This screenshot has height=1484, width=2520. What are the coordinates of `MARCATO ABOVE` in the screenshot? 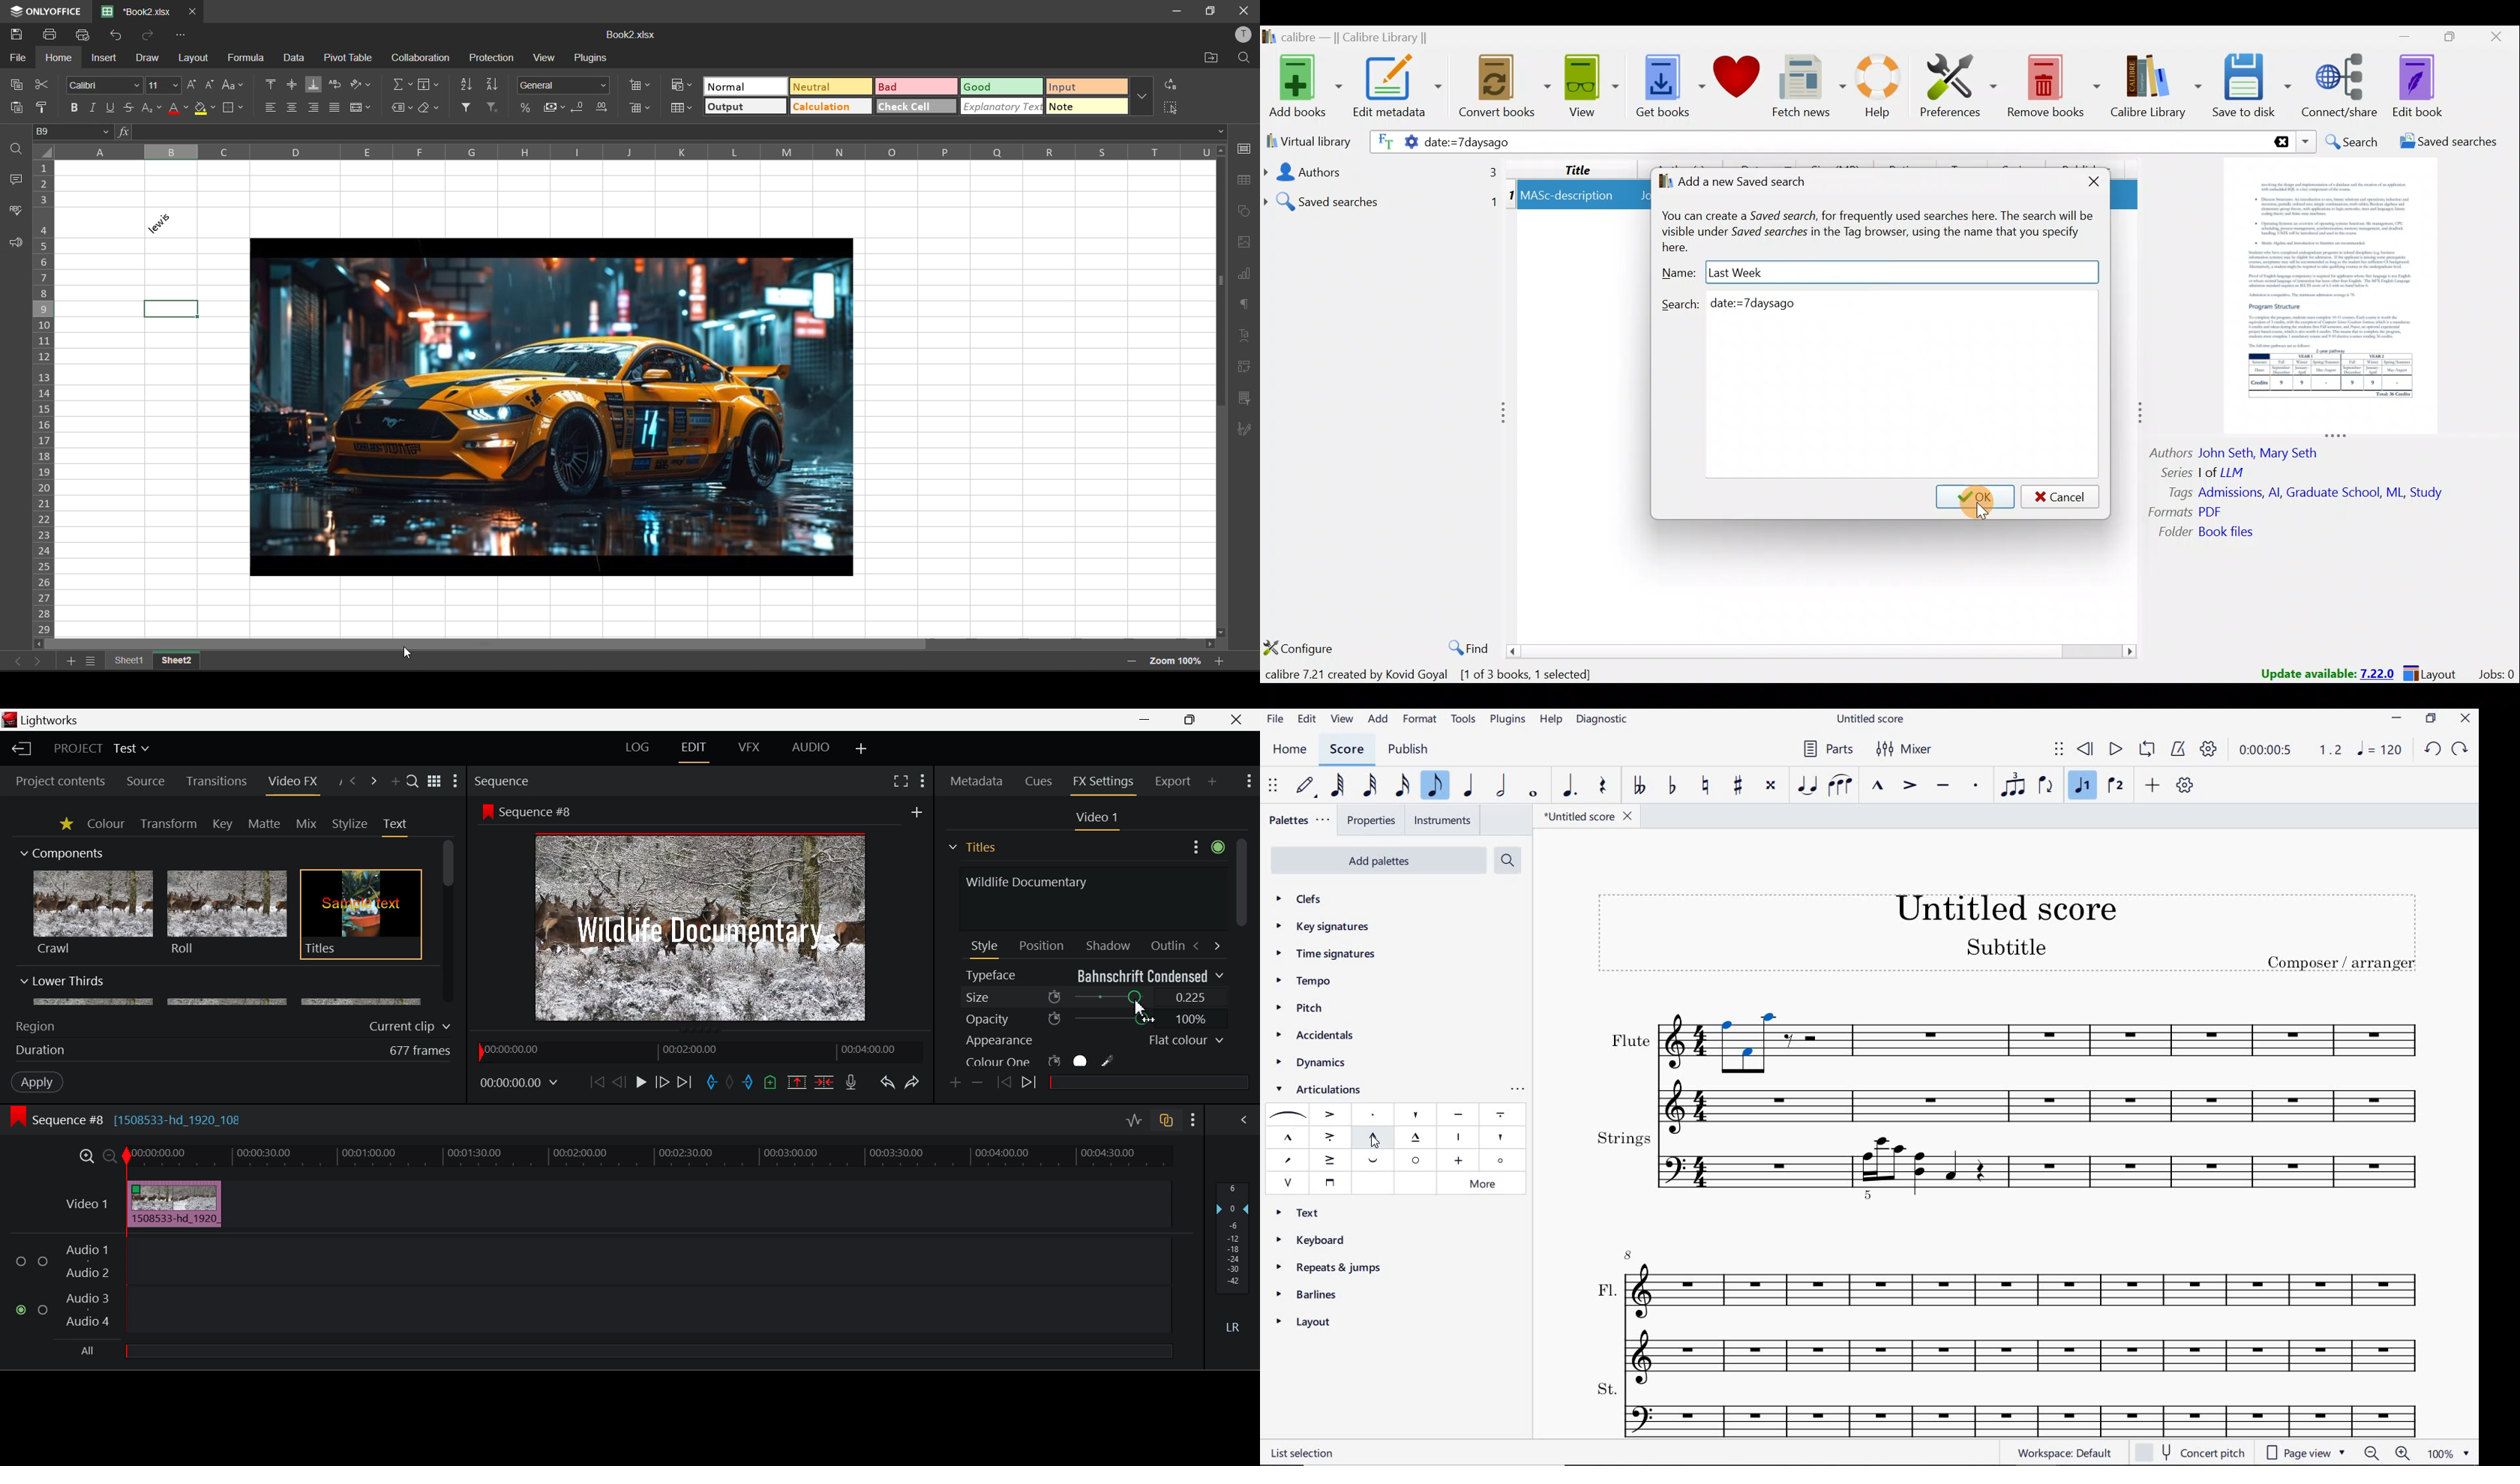 It's located at (1288, 1138).